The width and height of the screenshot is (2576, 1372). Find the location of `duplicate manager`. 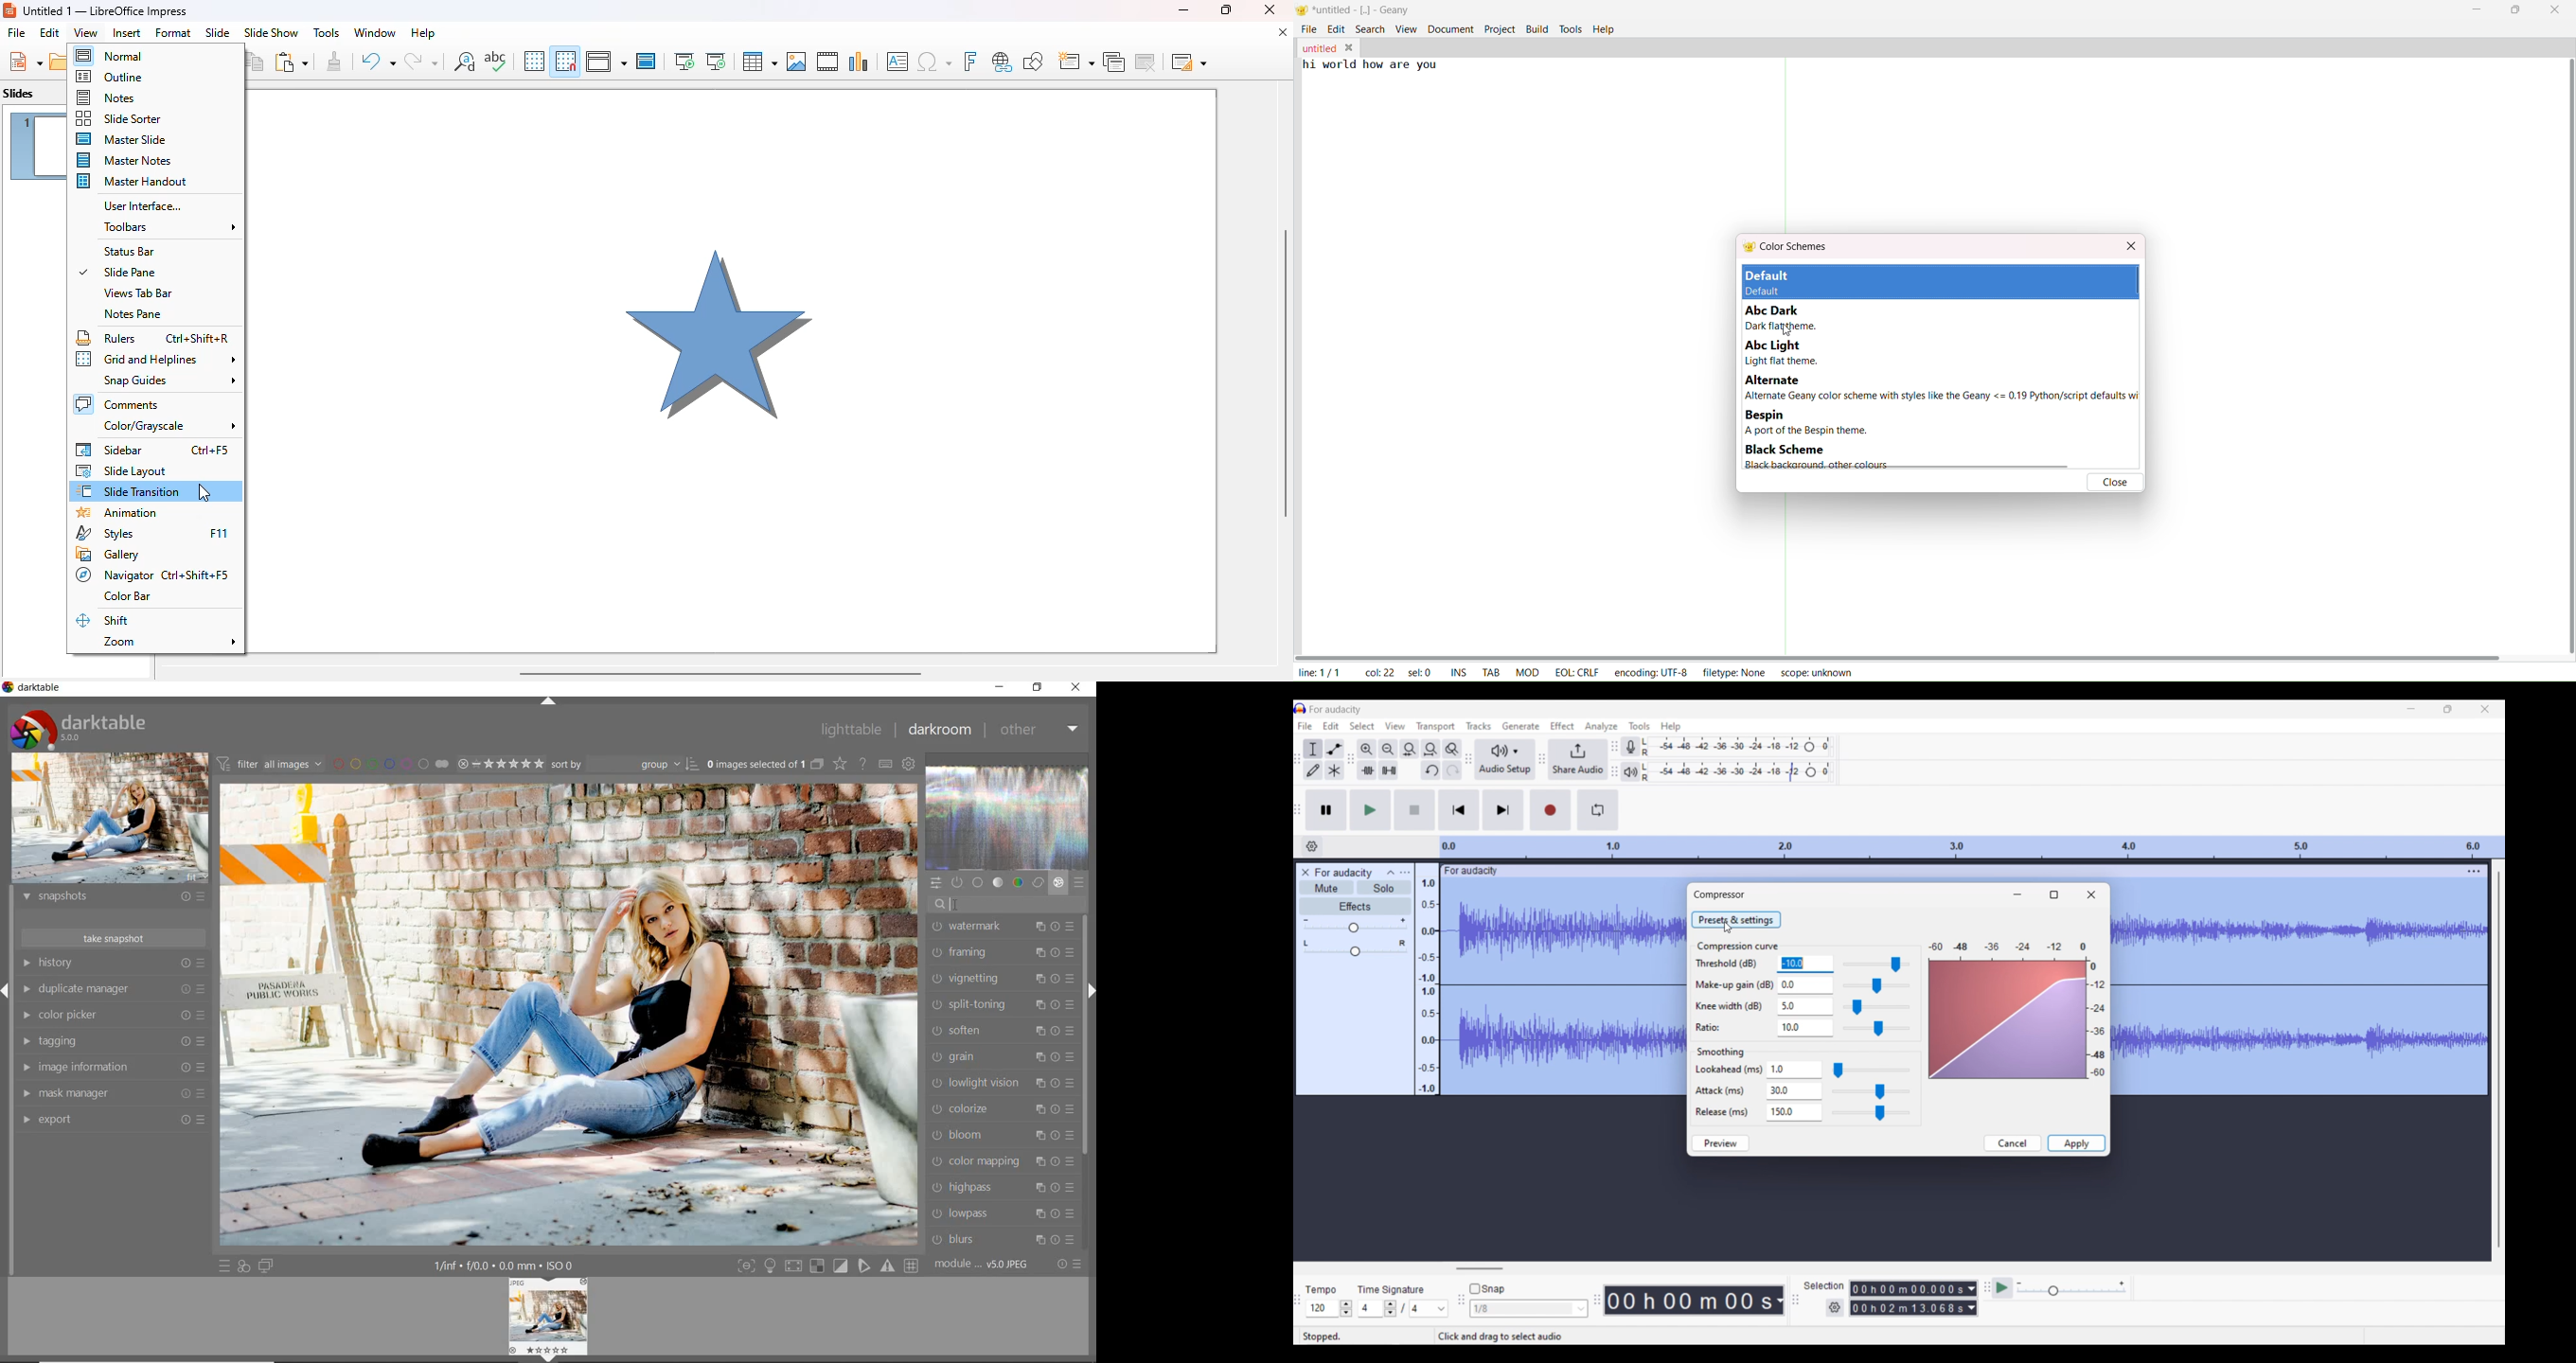

duplicate manager is located at coordinates (114, 991).